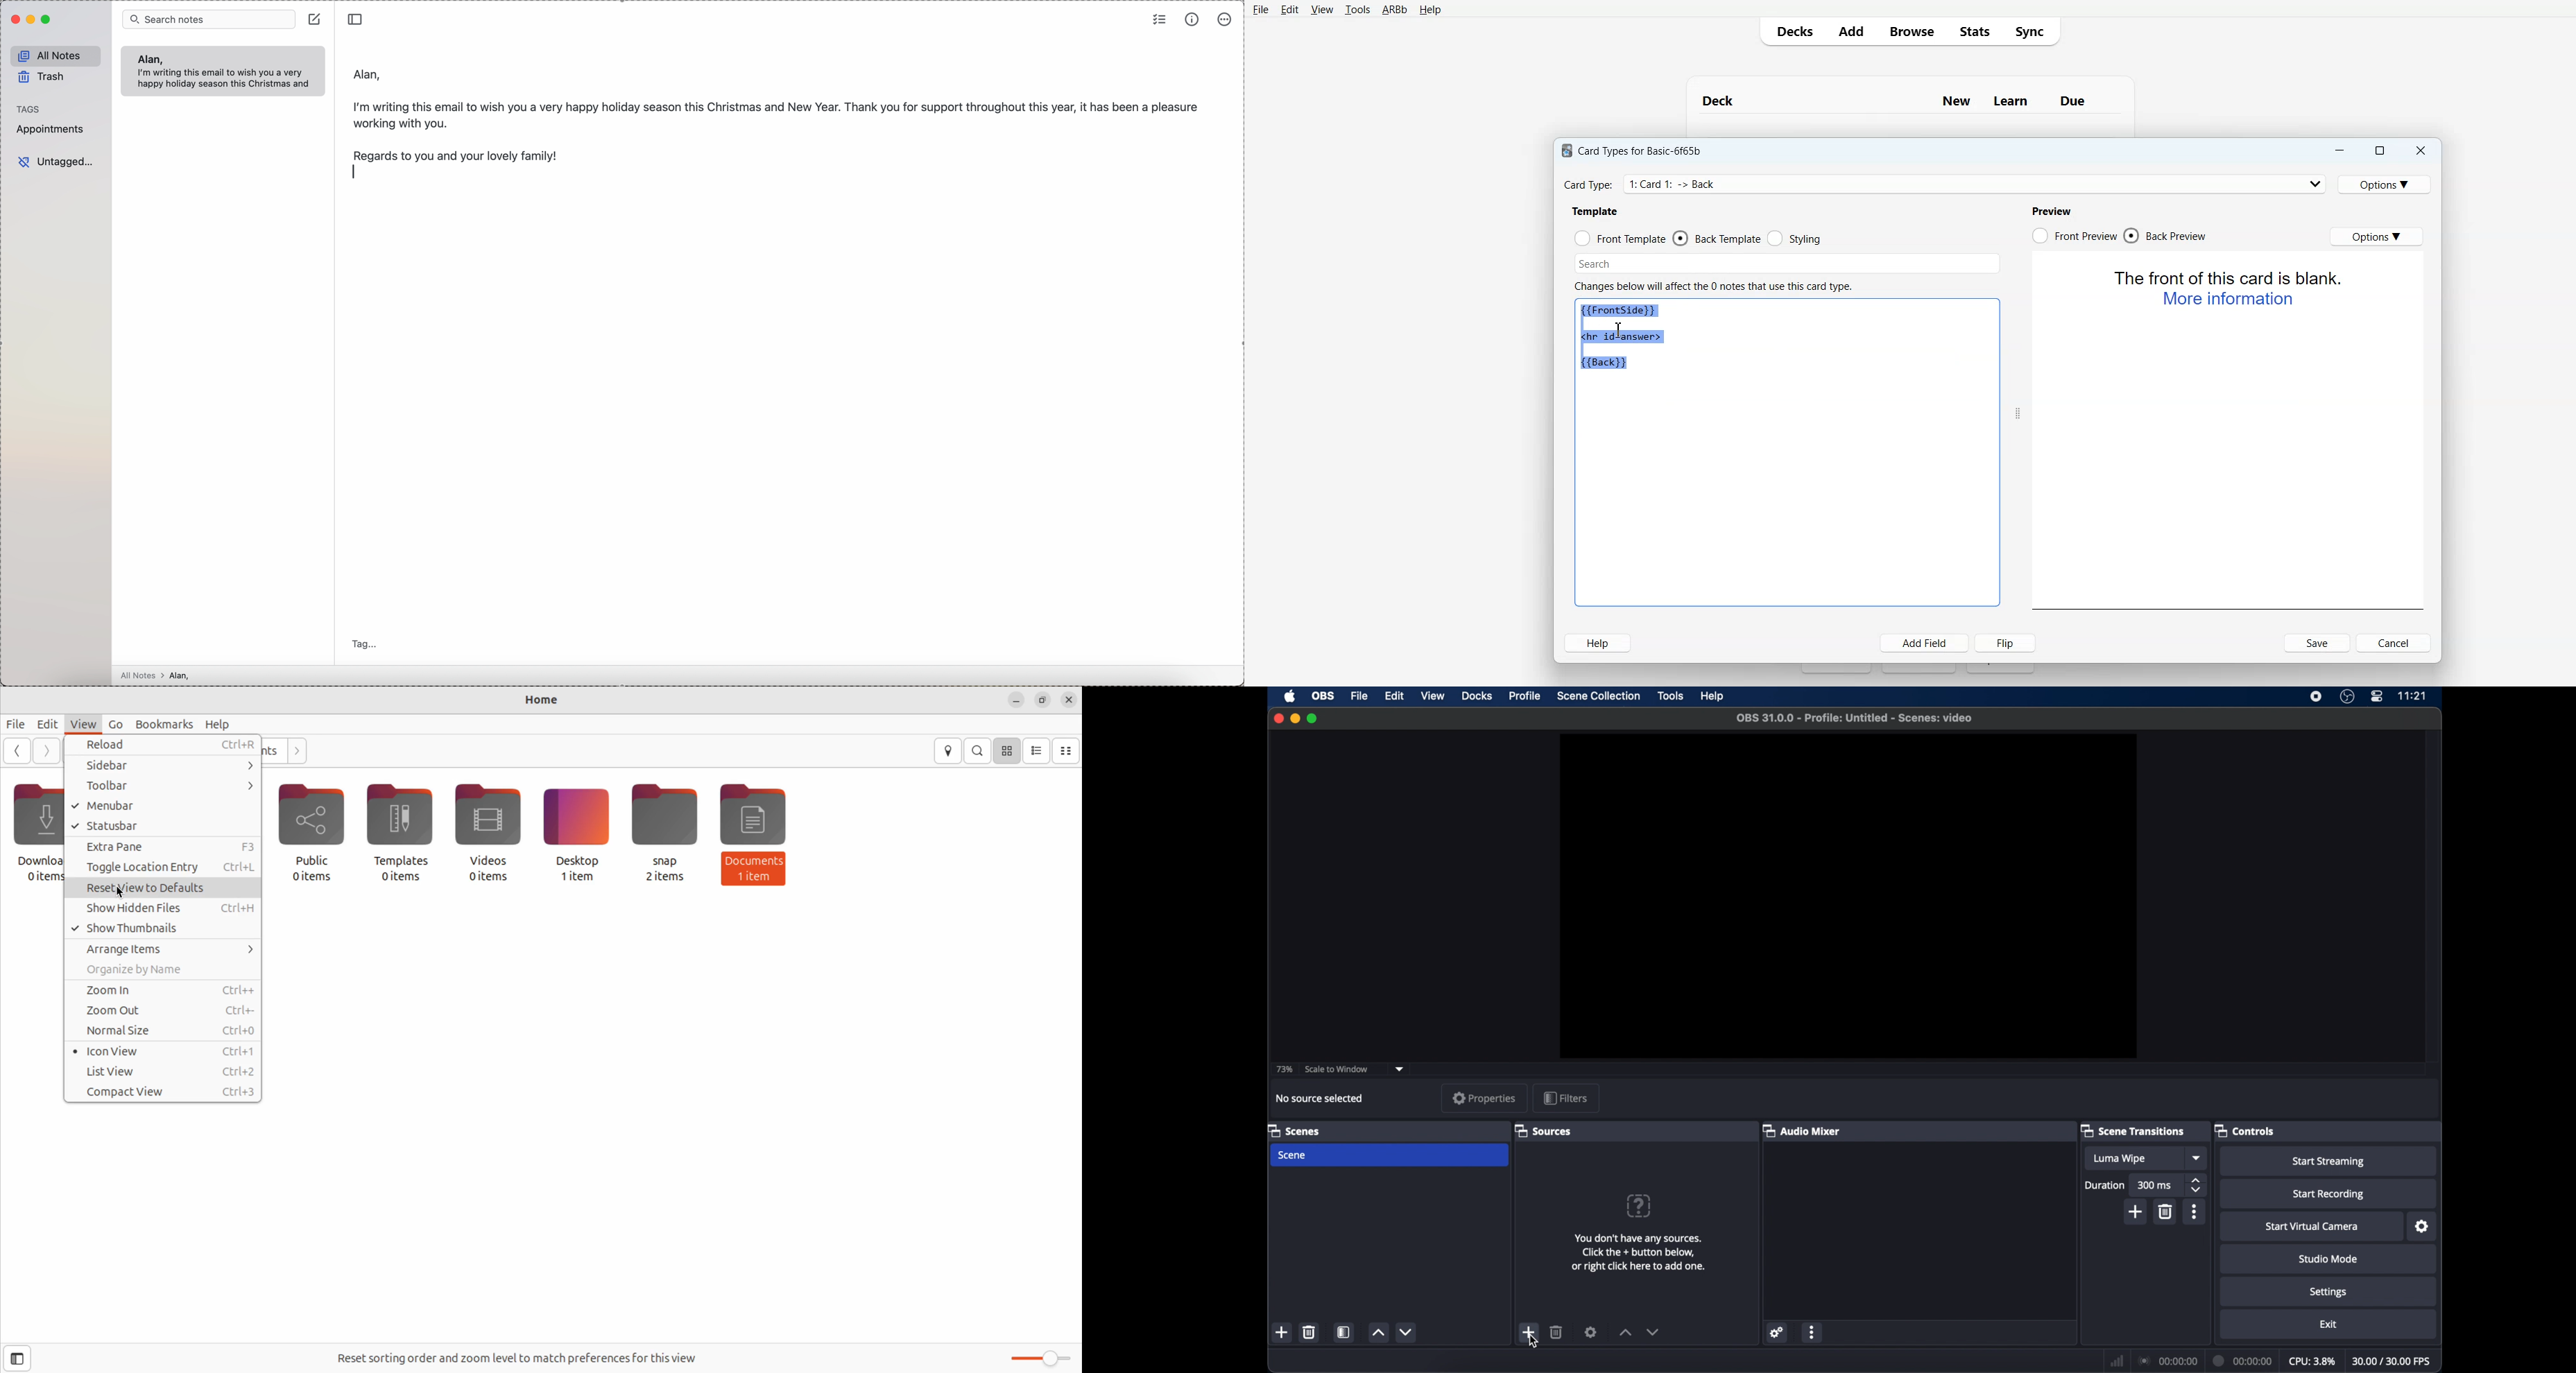  I want to click on Tools, so click(1357, 10).